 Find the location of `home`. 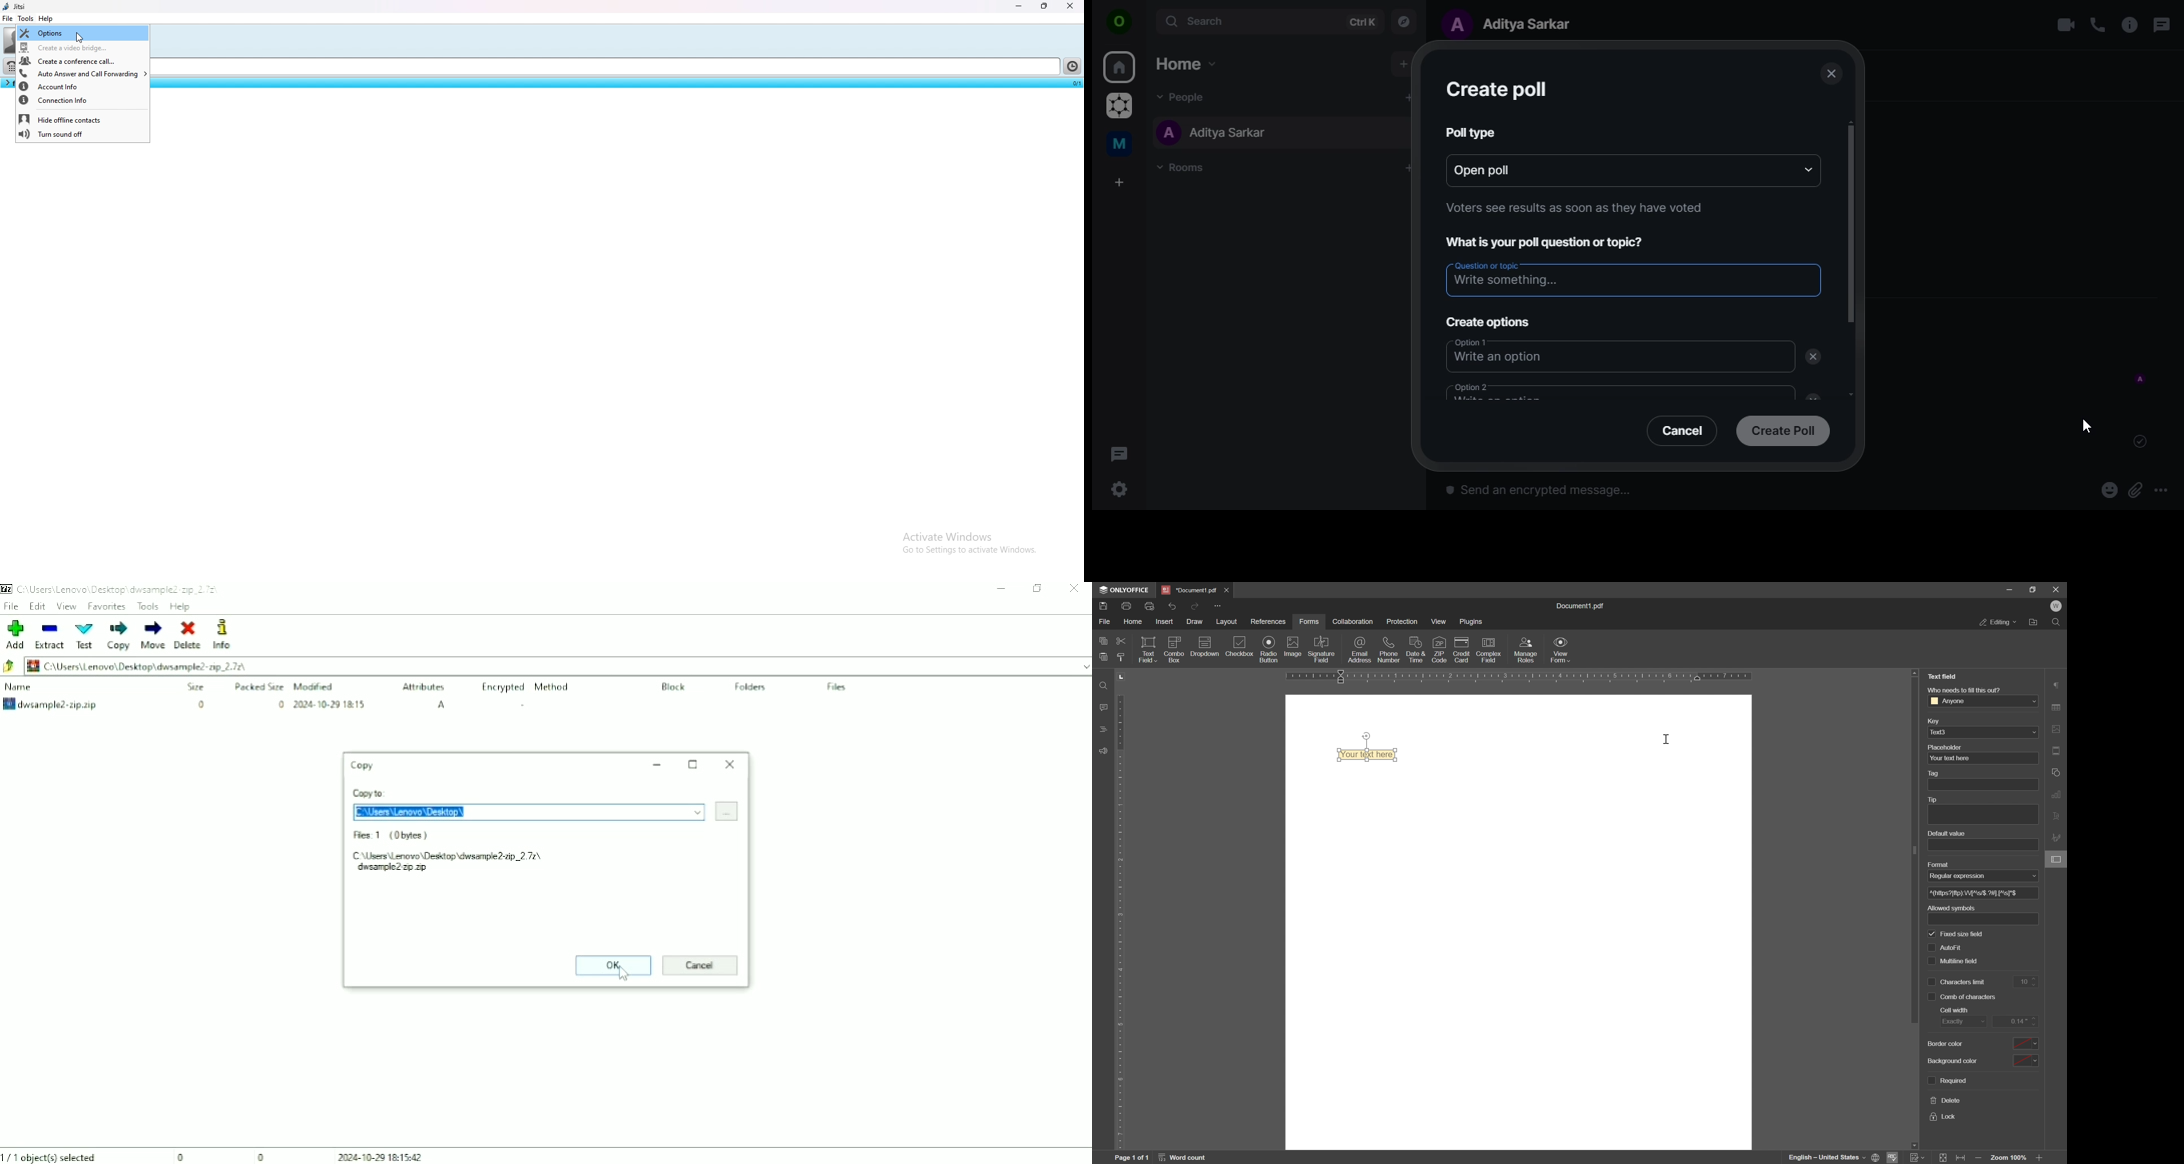

home is located at coordinates (1185, 63).